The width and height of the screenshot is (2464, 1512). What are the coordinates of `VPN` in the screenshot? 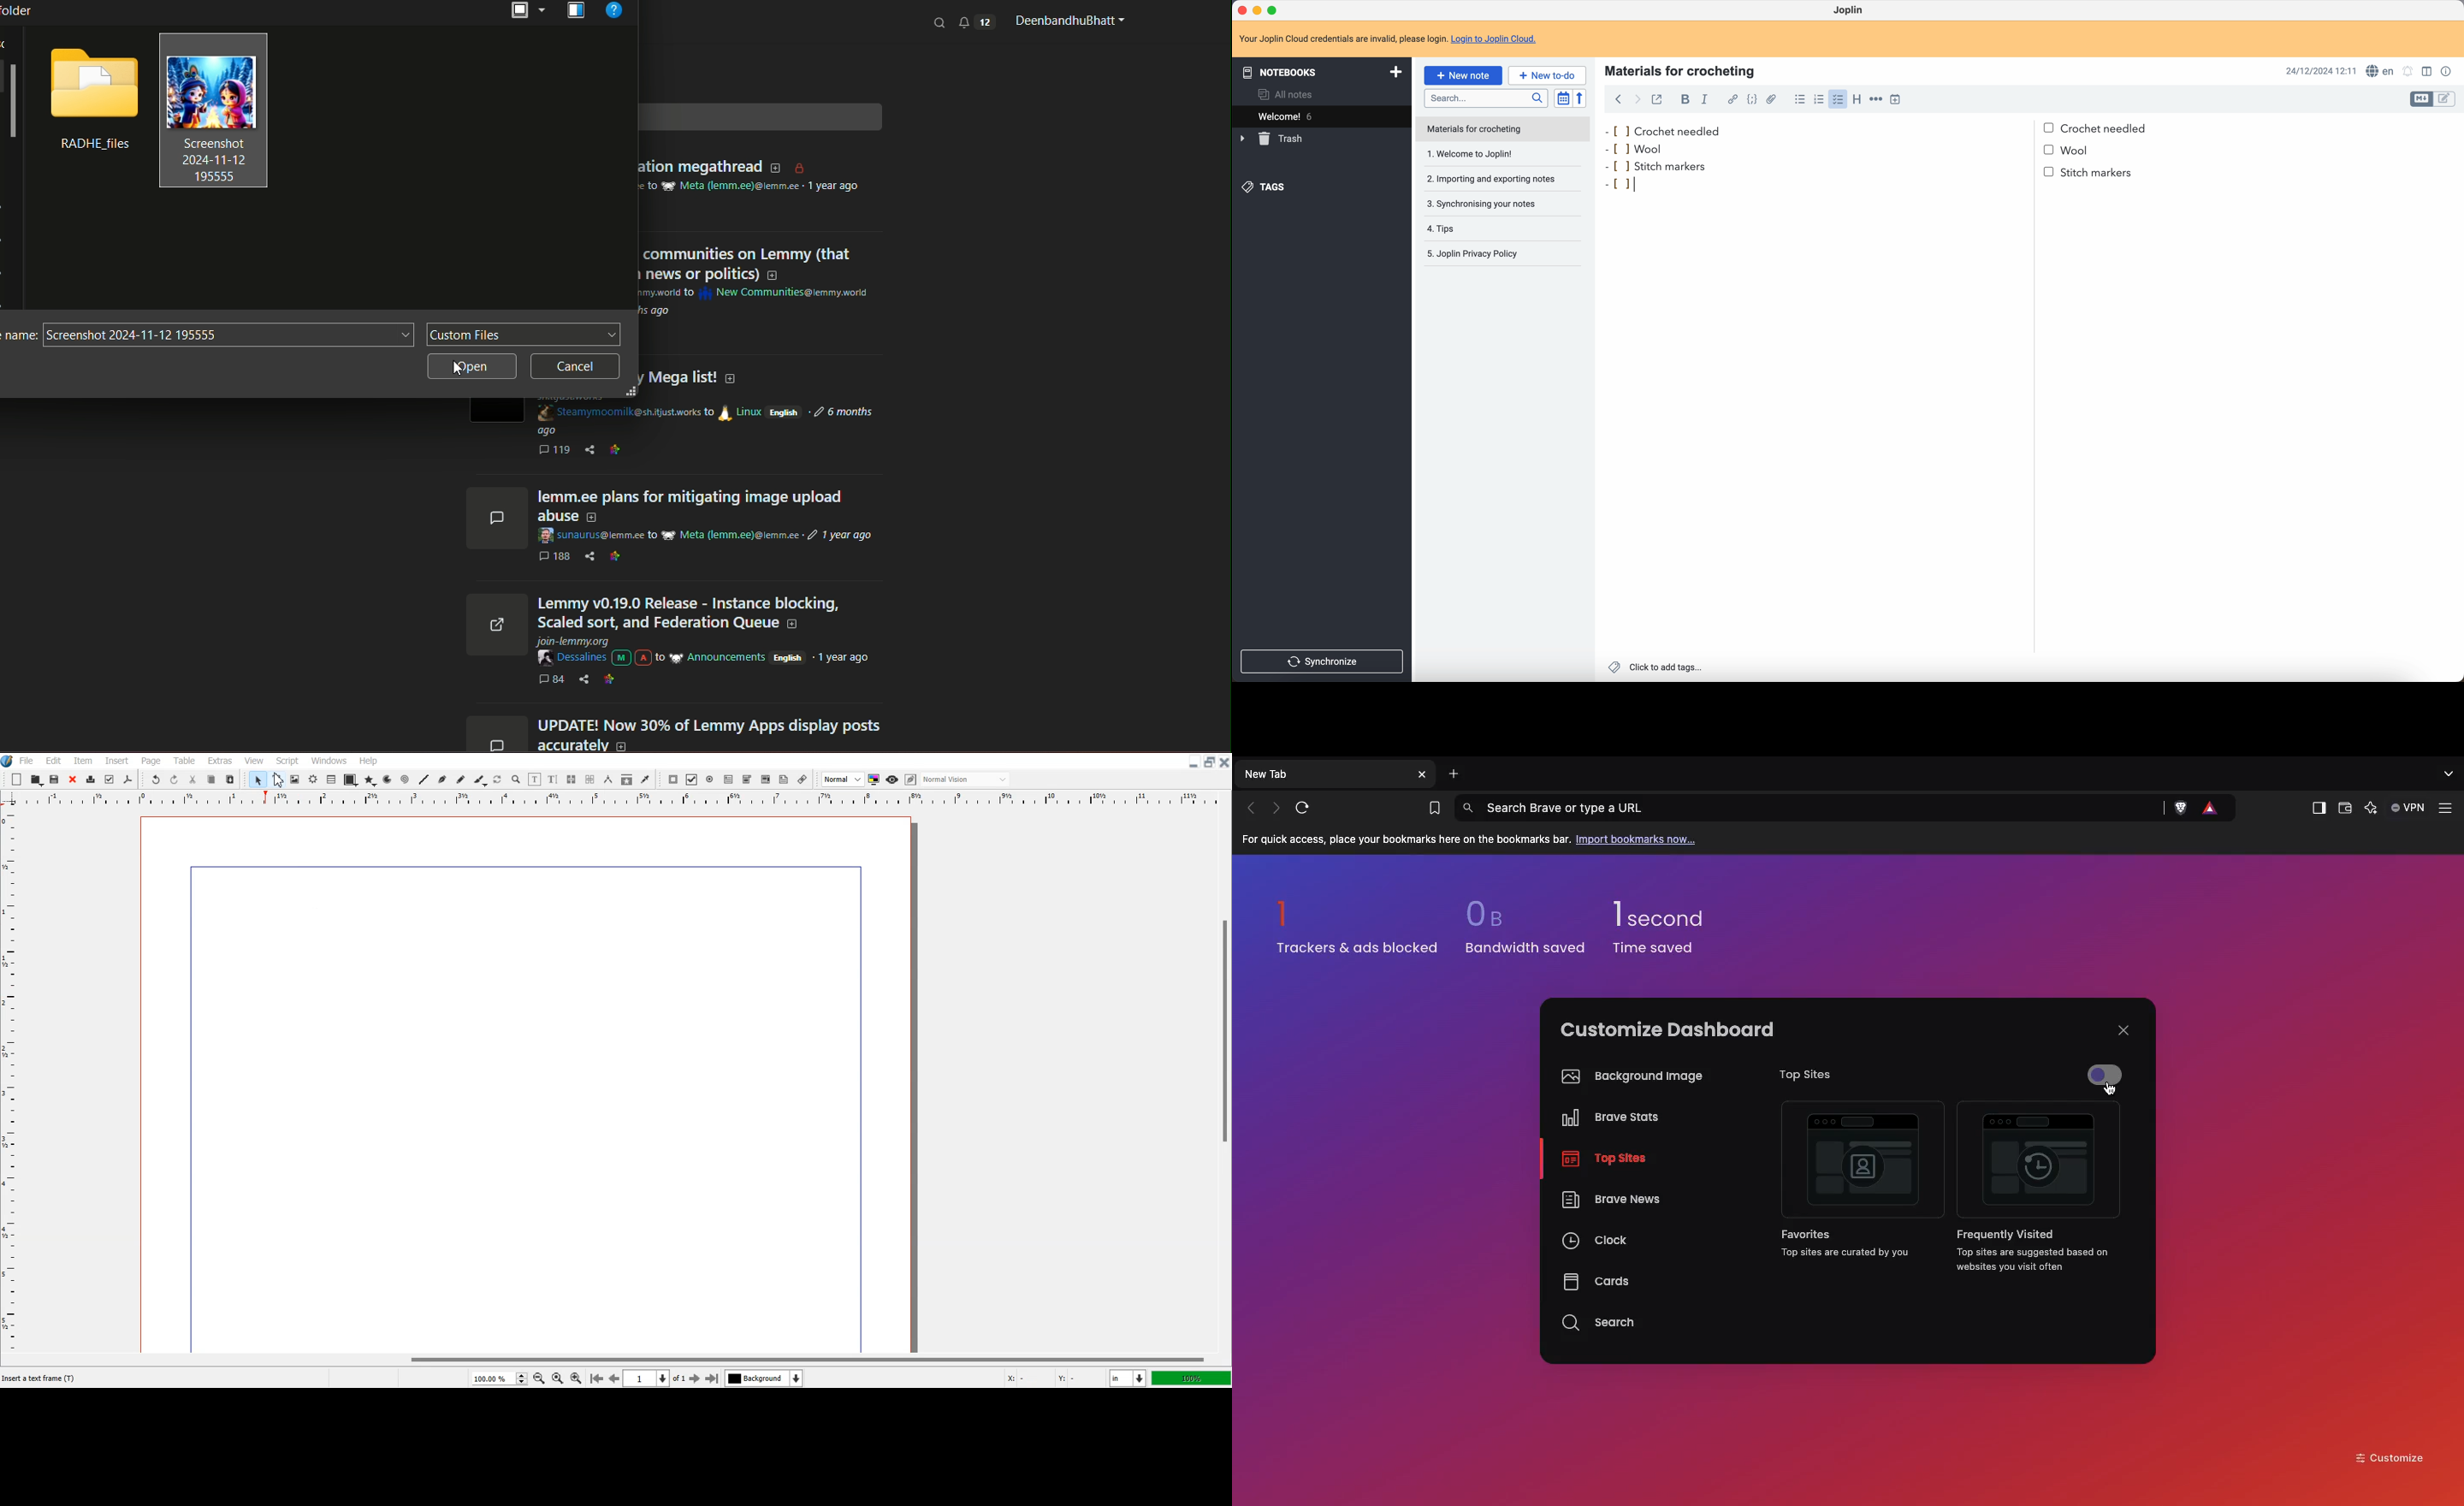 It's located at (2409, 808).